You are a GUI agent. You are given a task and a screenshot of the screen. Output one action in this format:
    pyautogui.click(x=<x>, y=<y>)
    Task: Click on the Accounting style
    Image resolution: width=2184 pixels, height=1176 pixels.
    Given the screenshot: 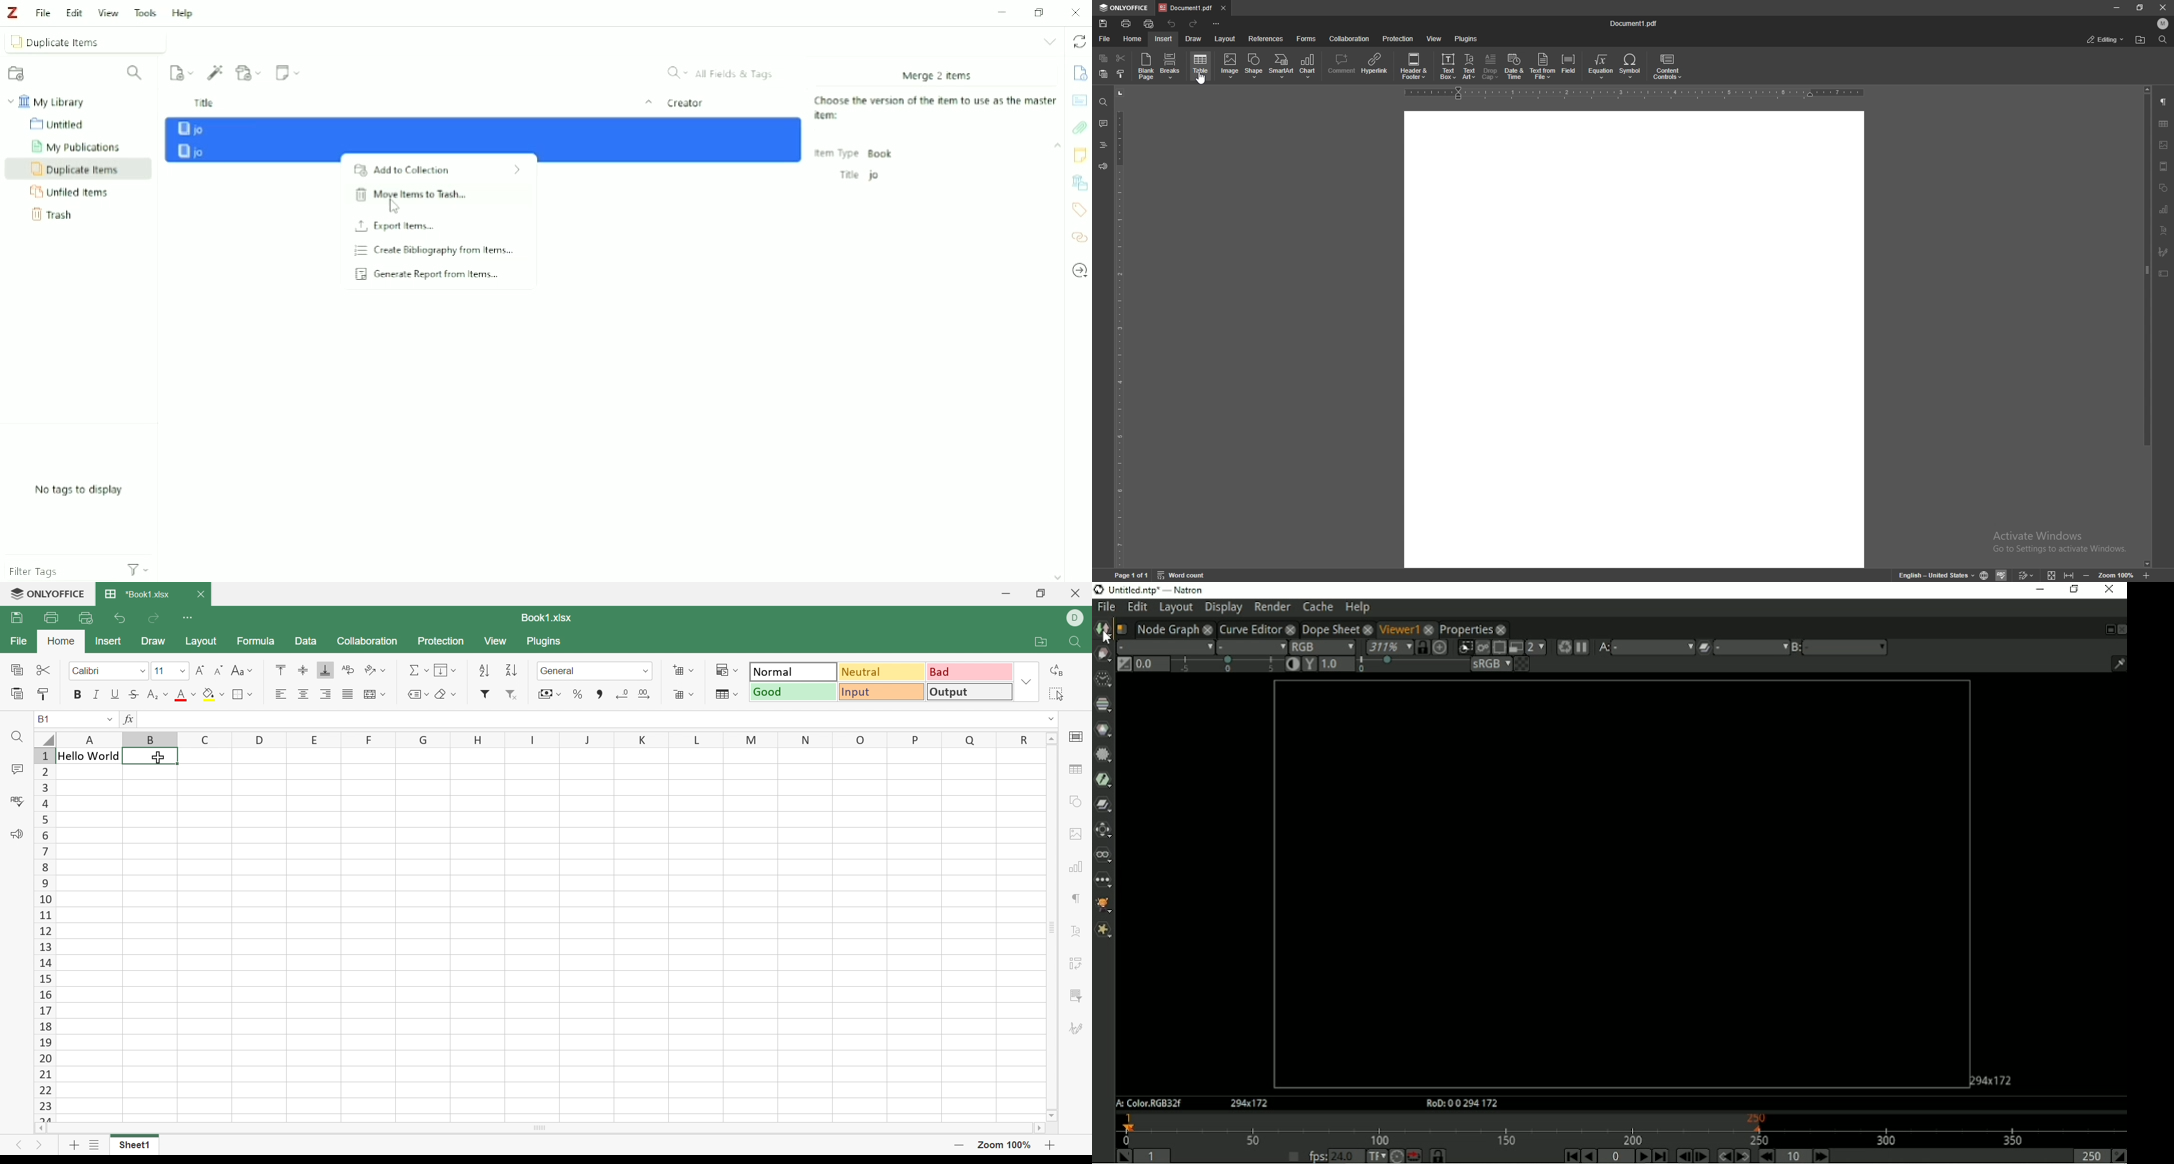 What is the action you would take?
    pyautogui.click(x=549, y=693)
    